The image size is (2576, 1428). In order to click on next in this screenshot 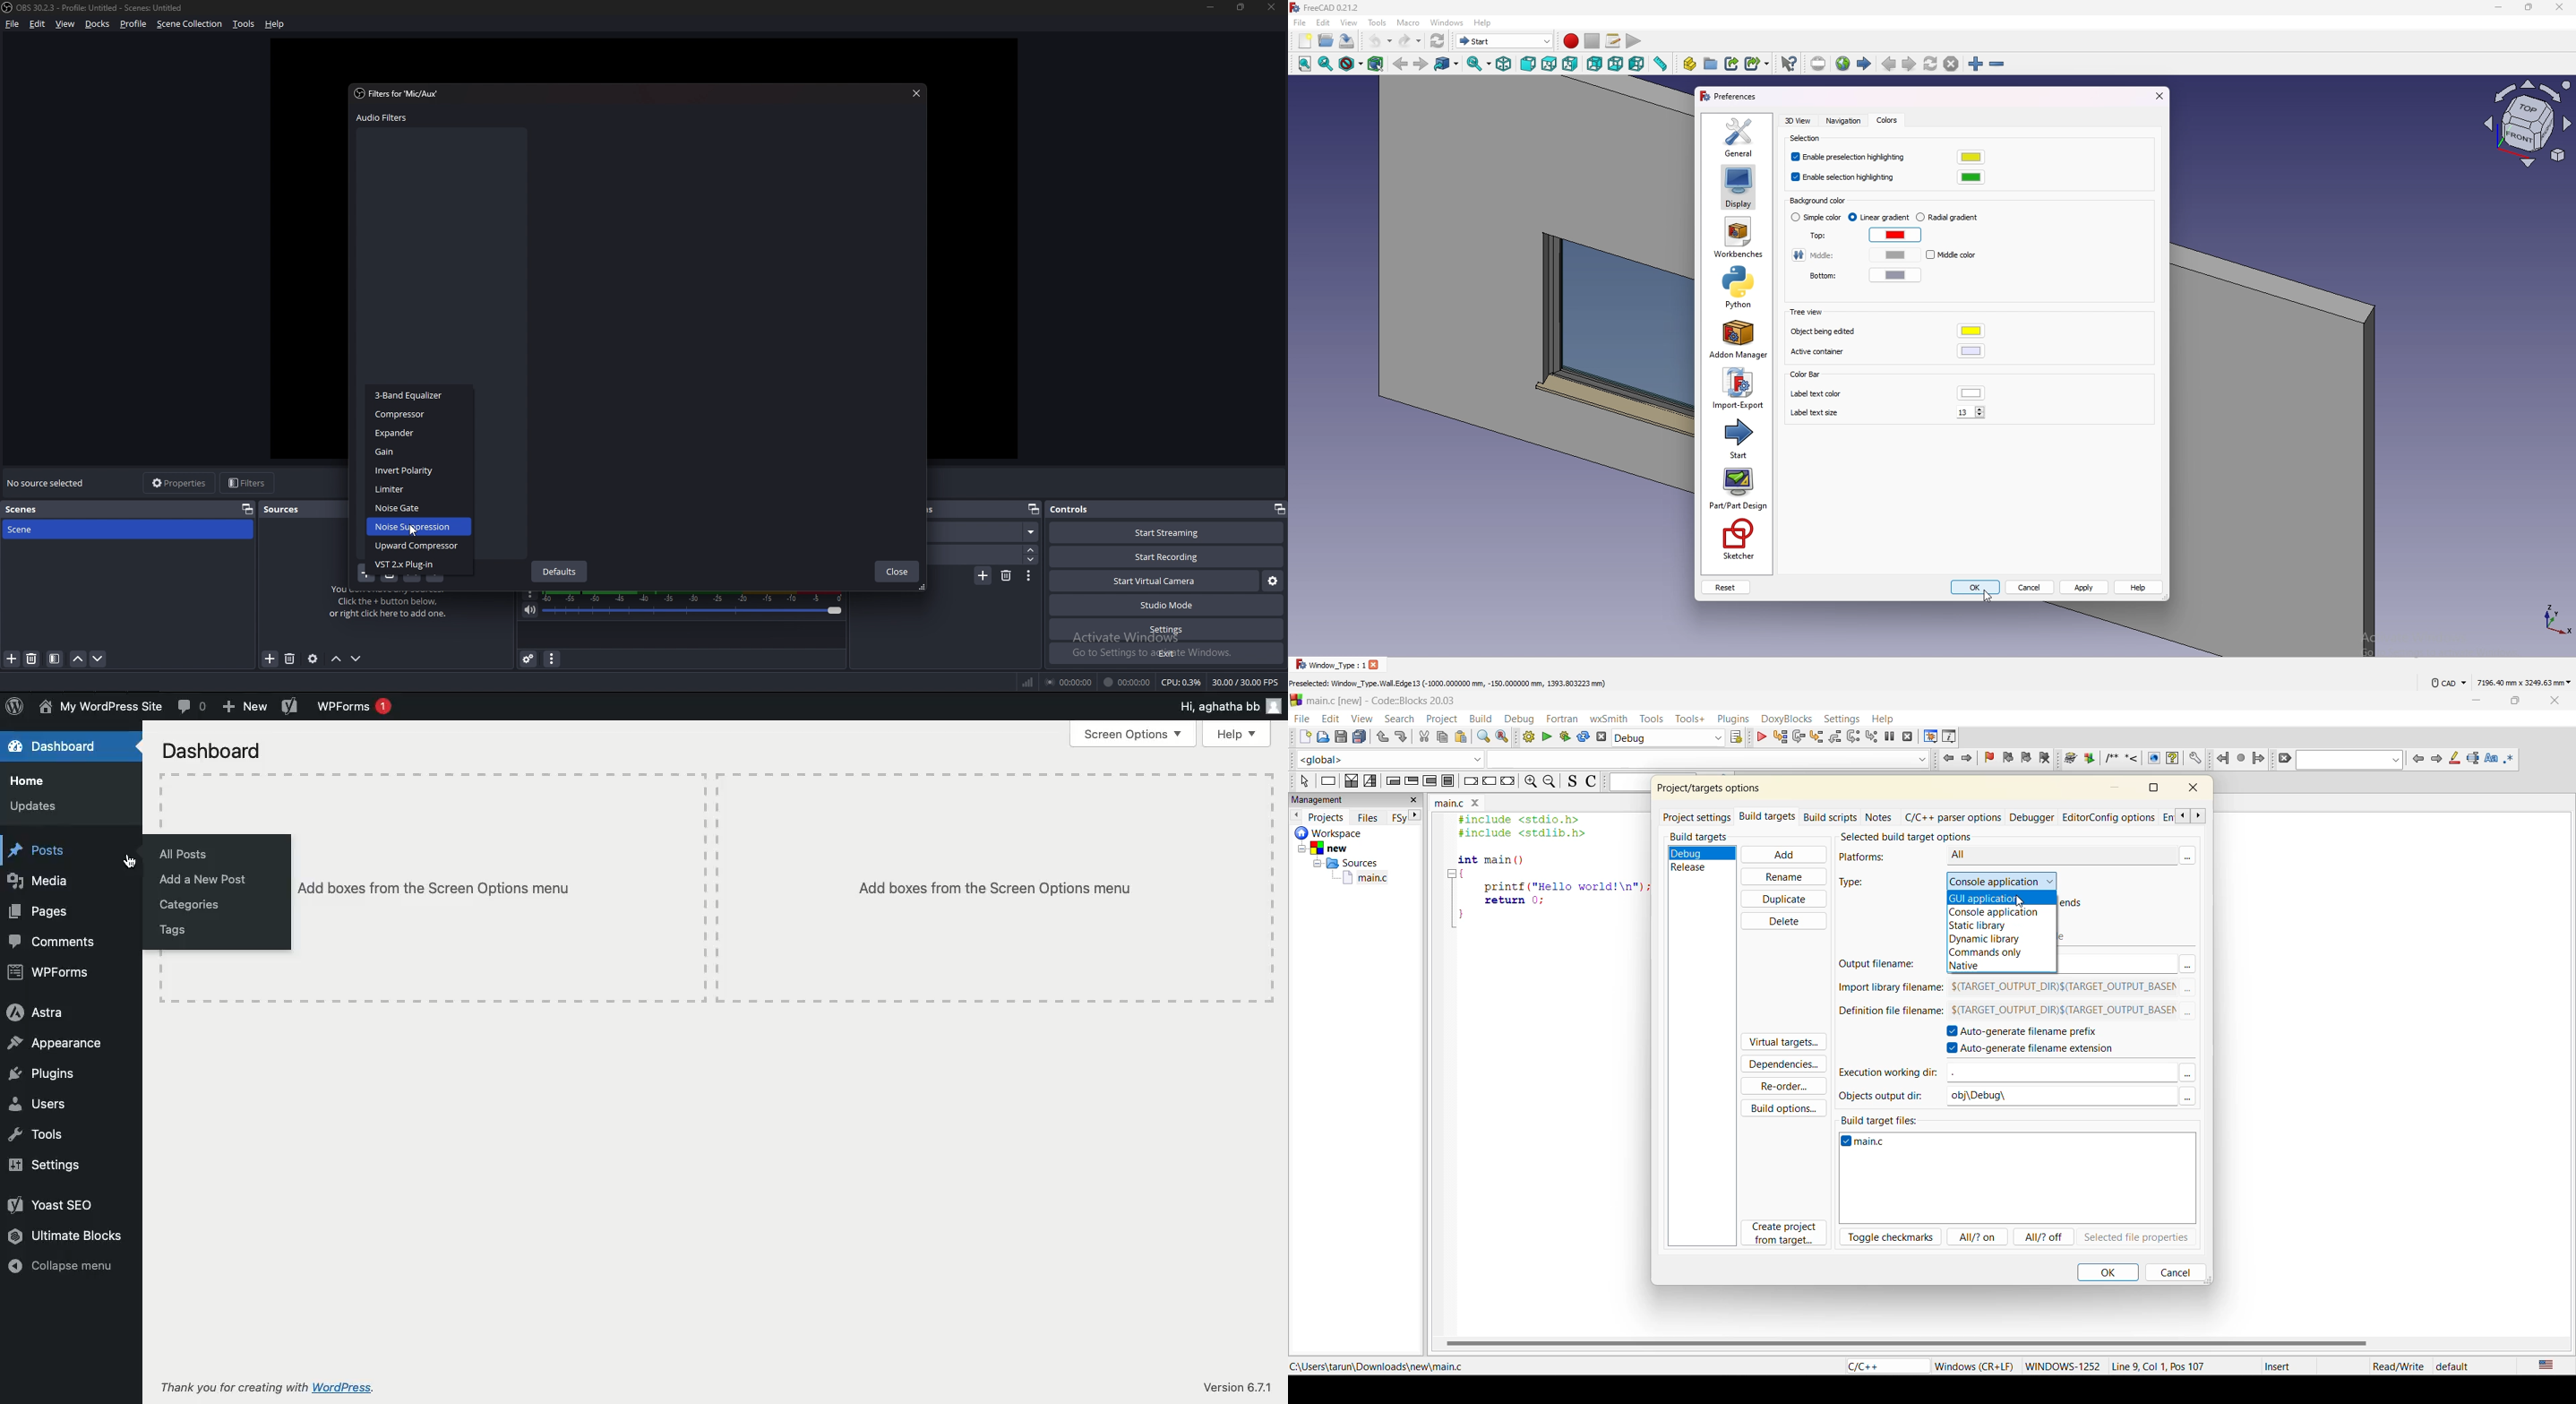, I will do `click(2436, 761)`.